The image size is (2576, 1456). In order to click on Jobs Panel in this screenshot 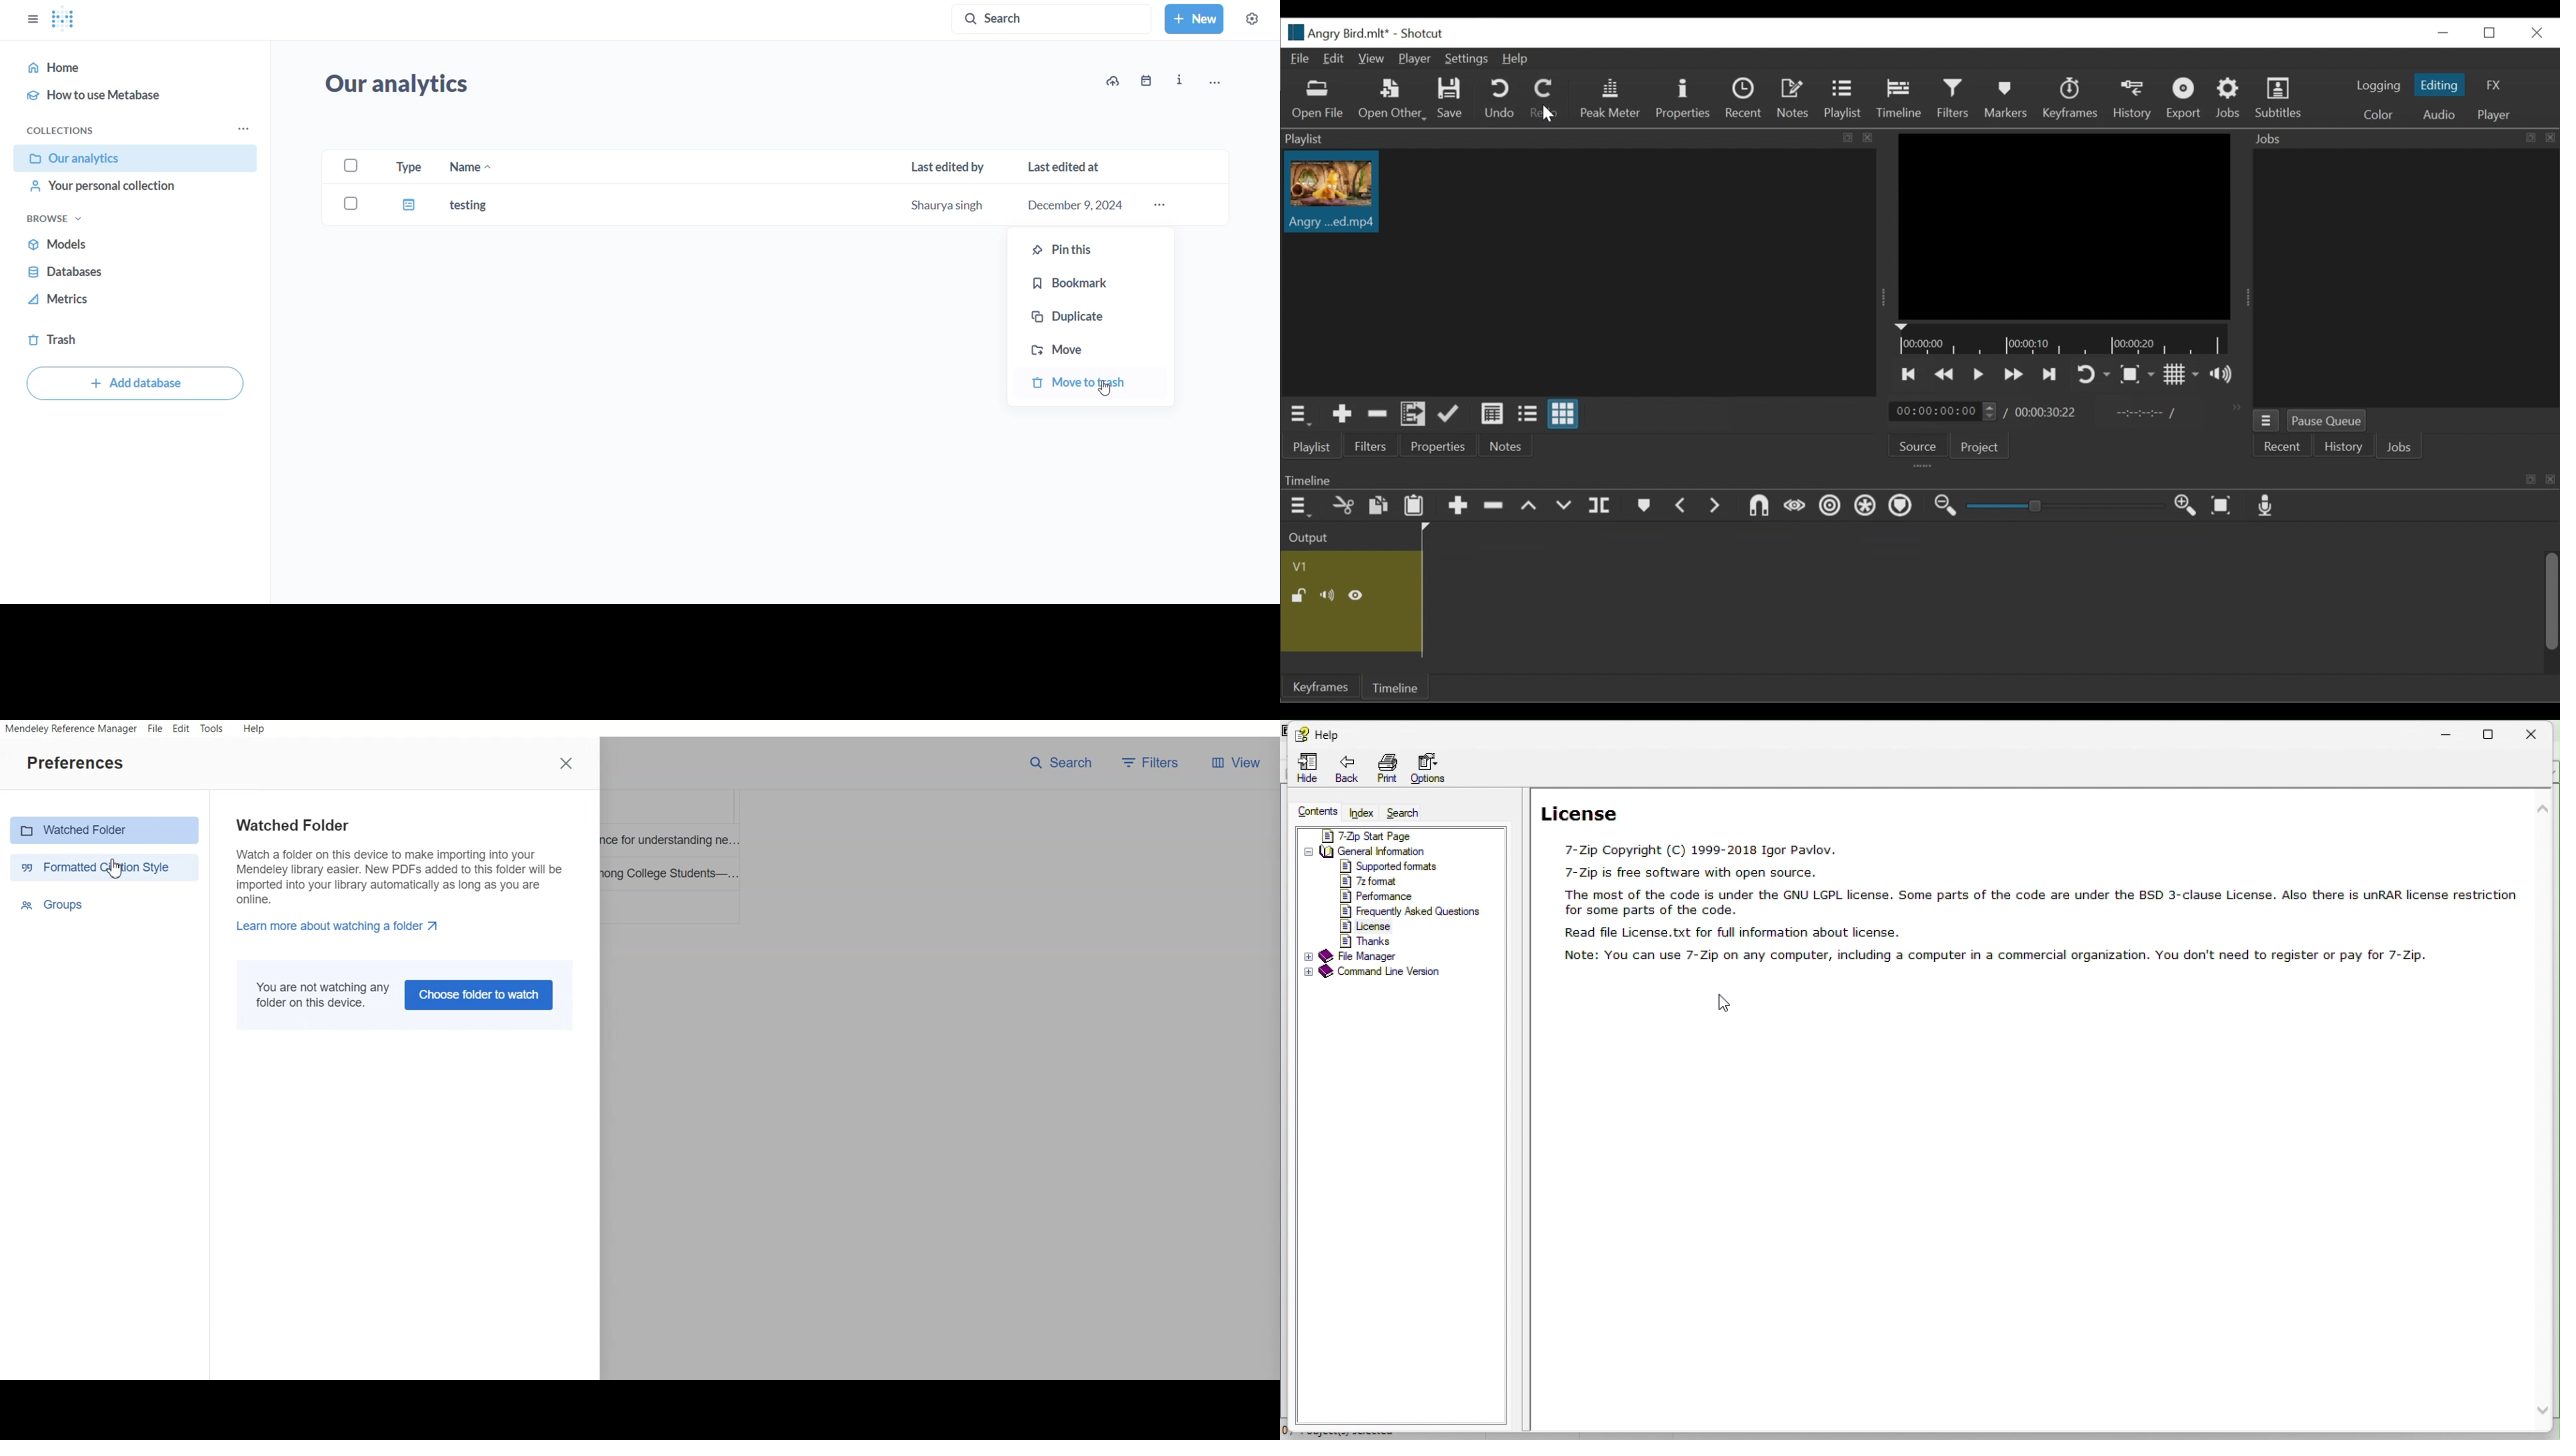, I will do `click(2405, 278)`.